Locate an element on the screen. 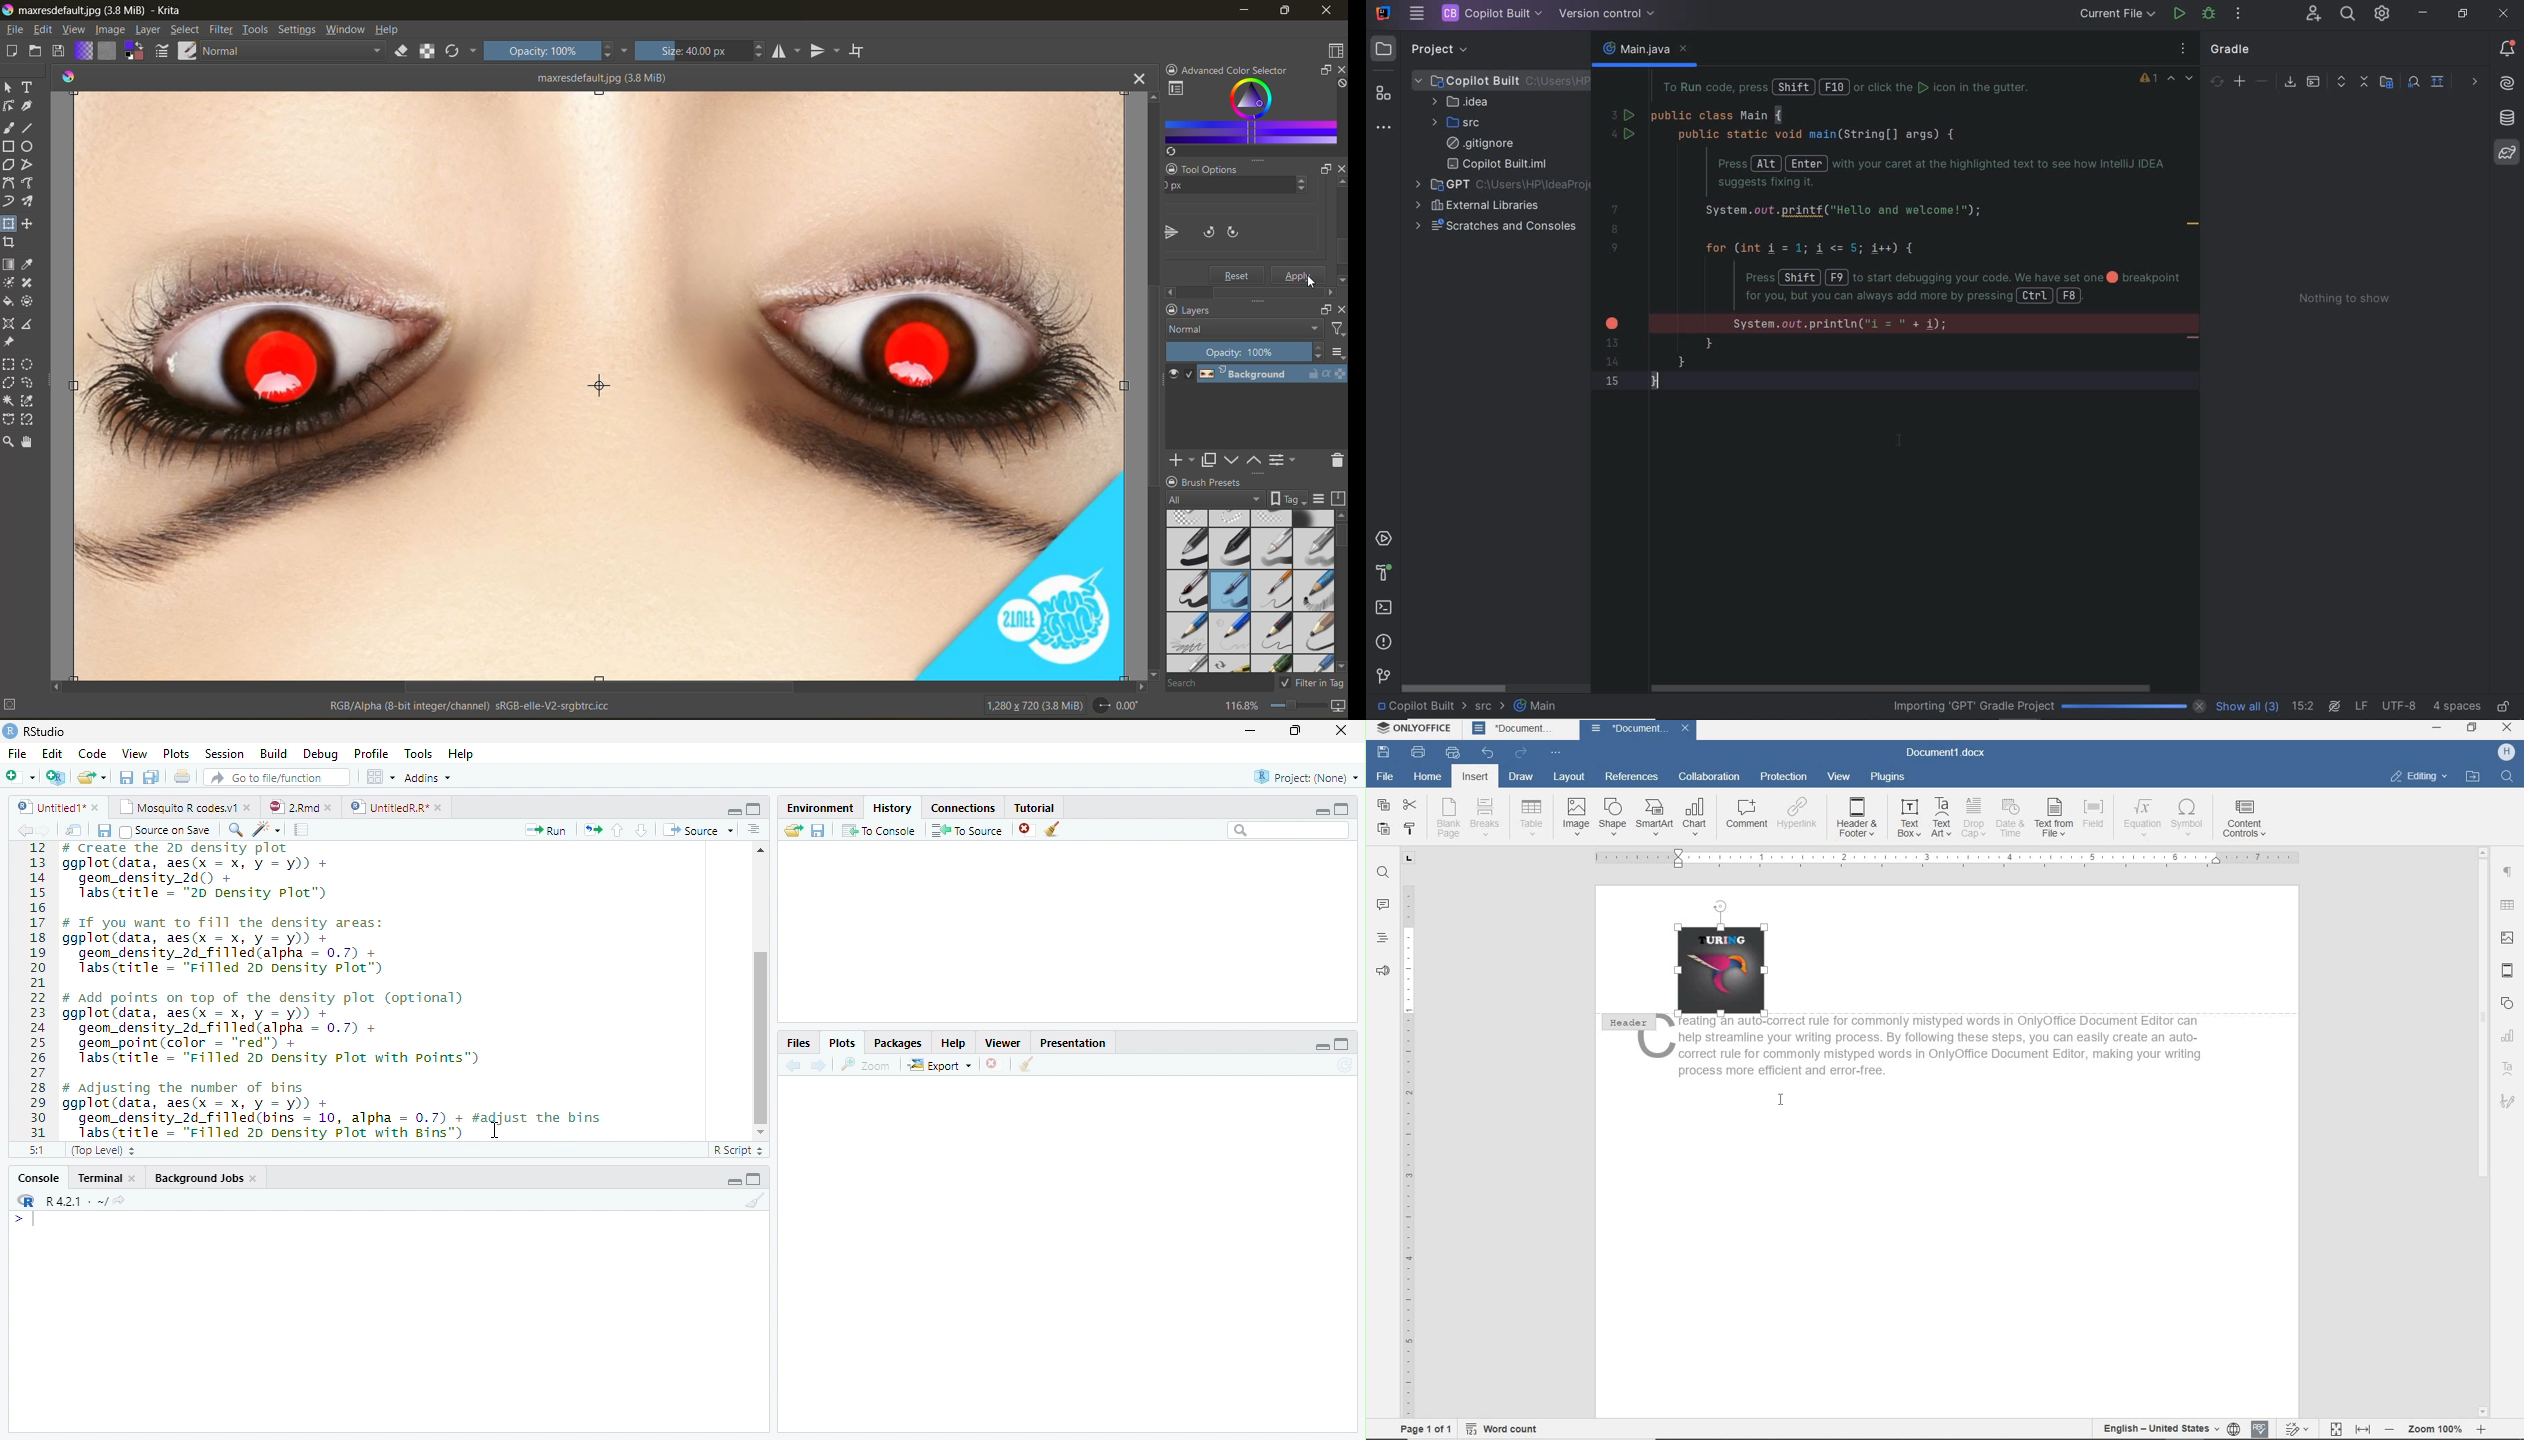  code tool is located at coordinates (267, 830).